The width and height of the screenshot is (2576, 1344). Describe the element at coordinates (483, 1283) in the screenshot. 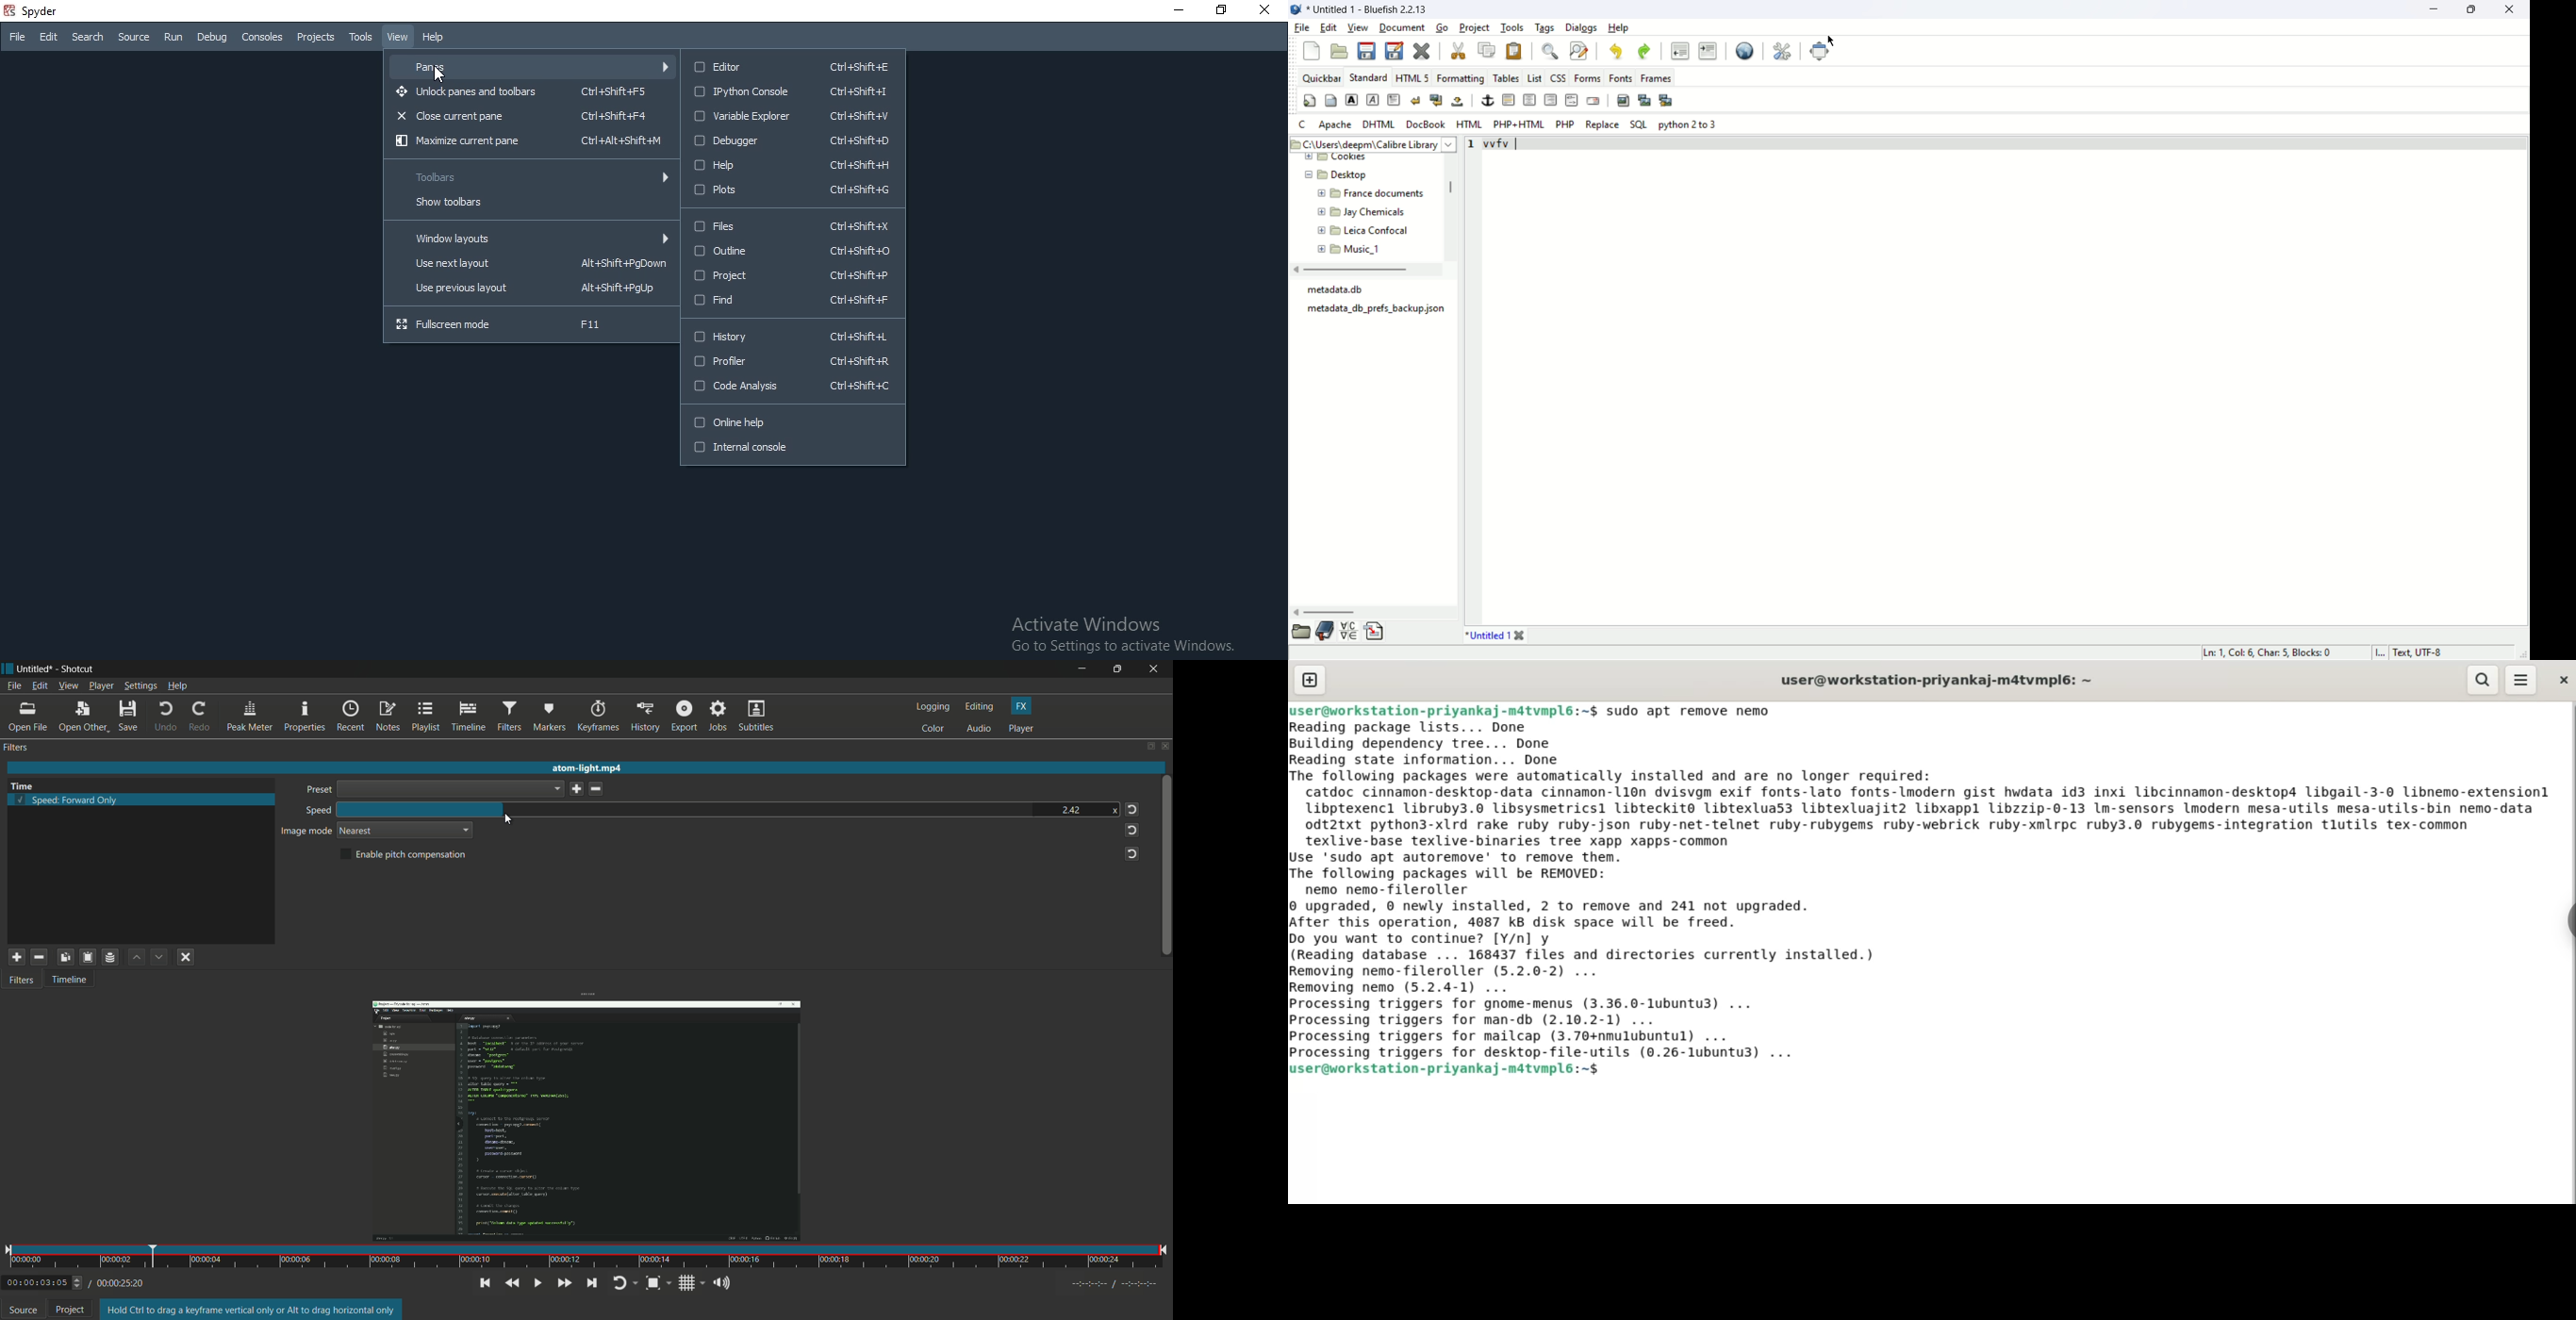

I see `skip to the previous point` at that location.